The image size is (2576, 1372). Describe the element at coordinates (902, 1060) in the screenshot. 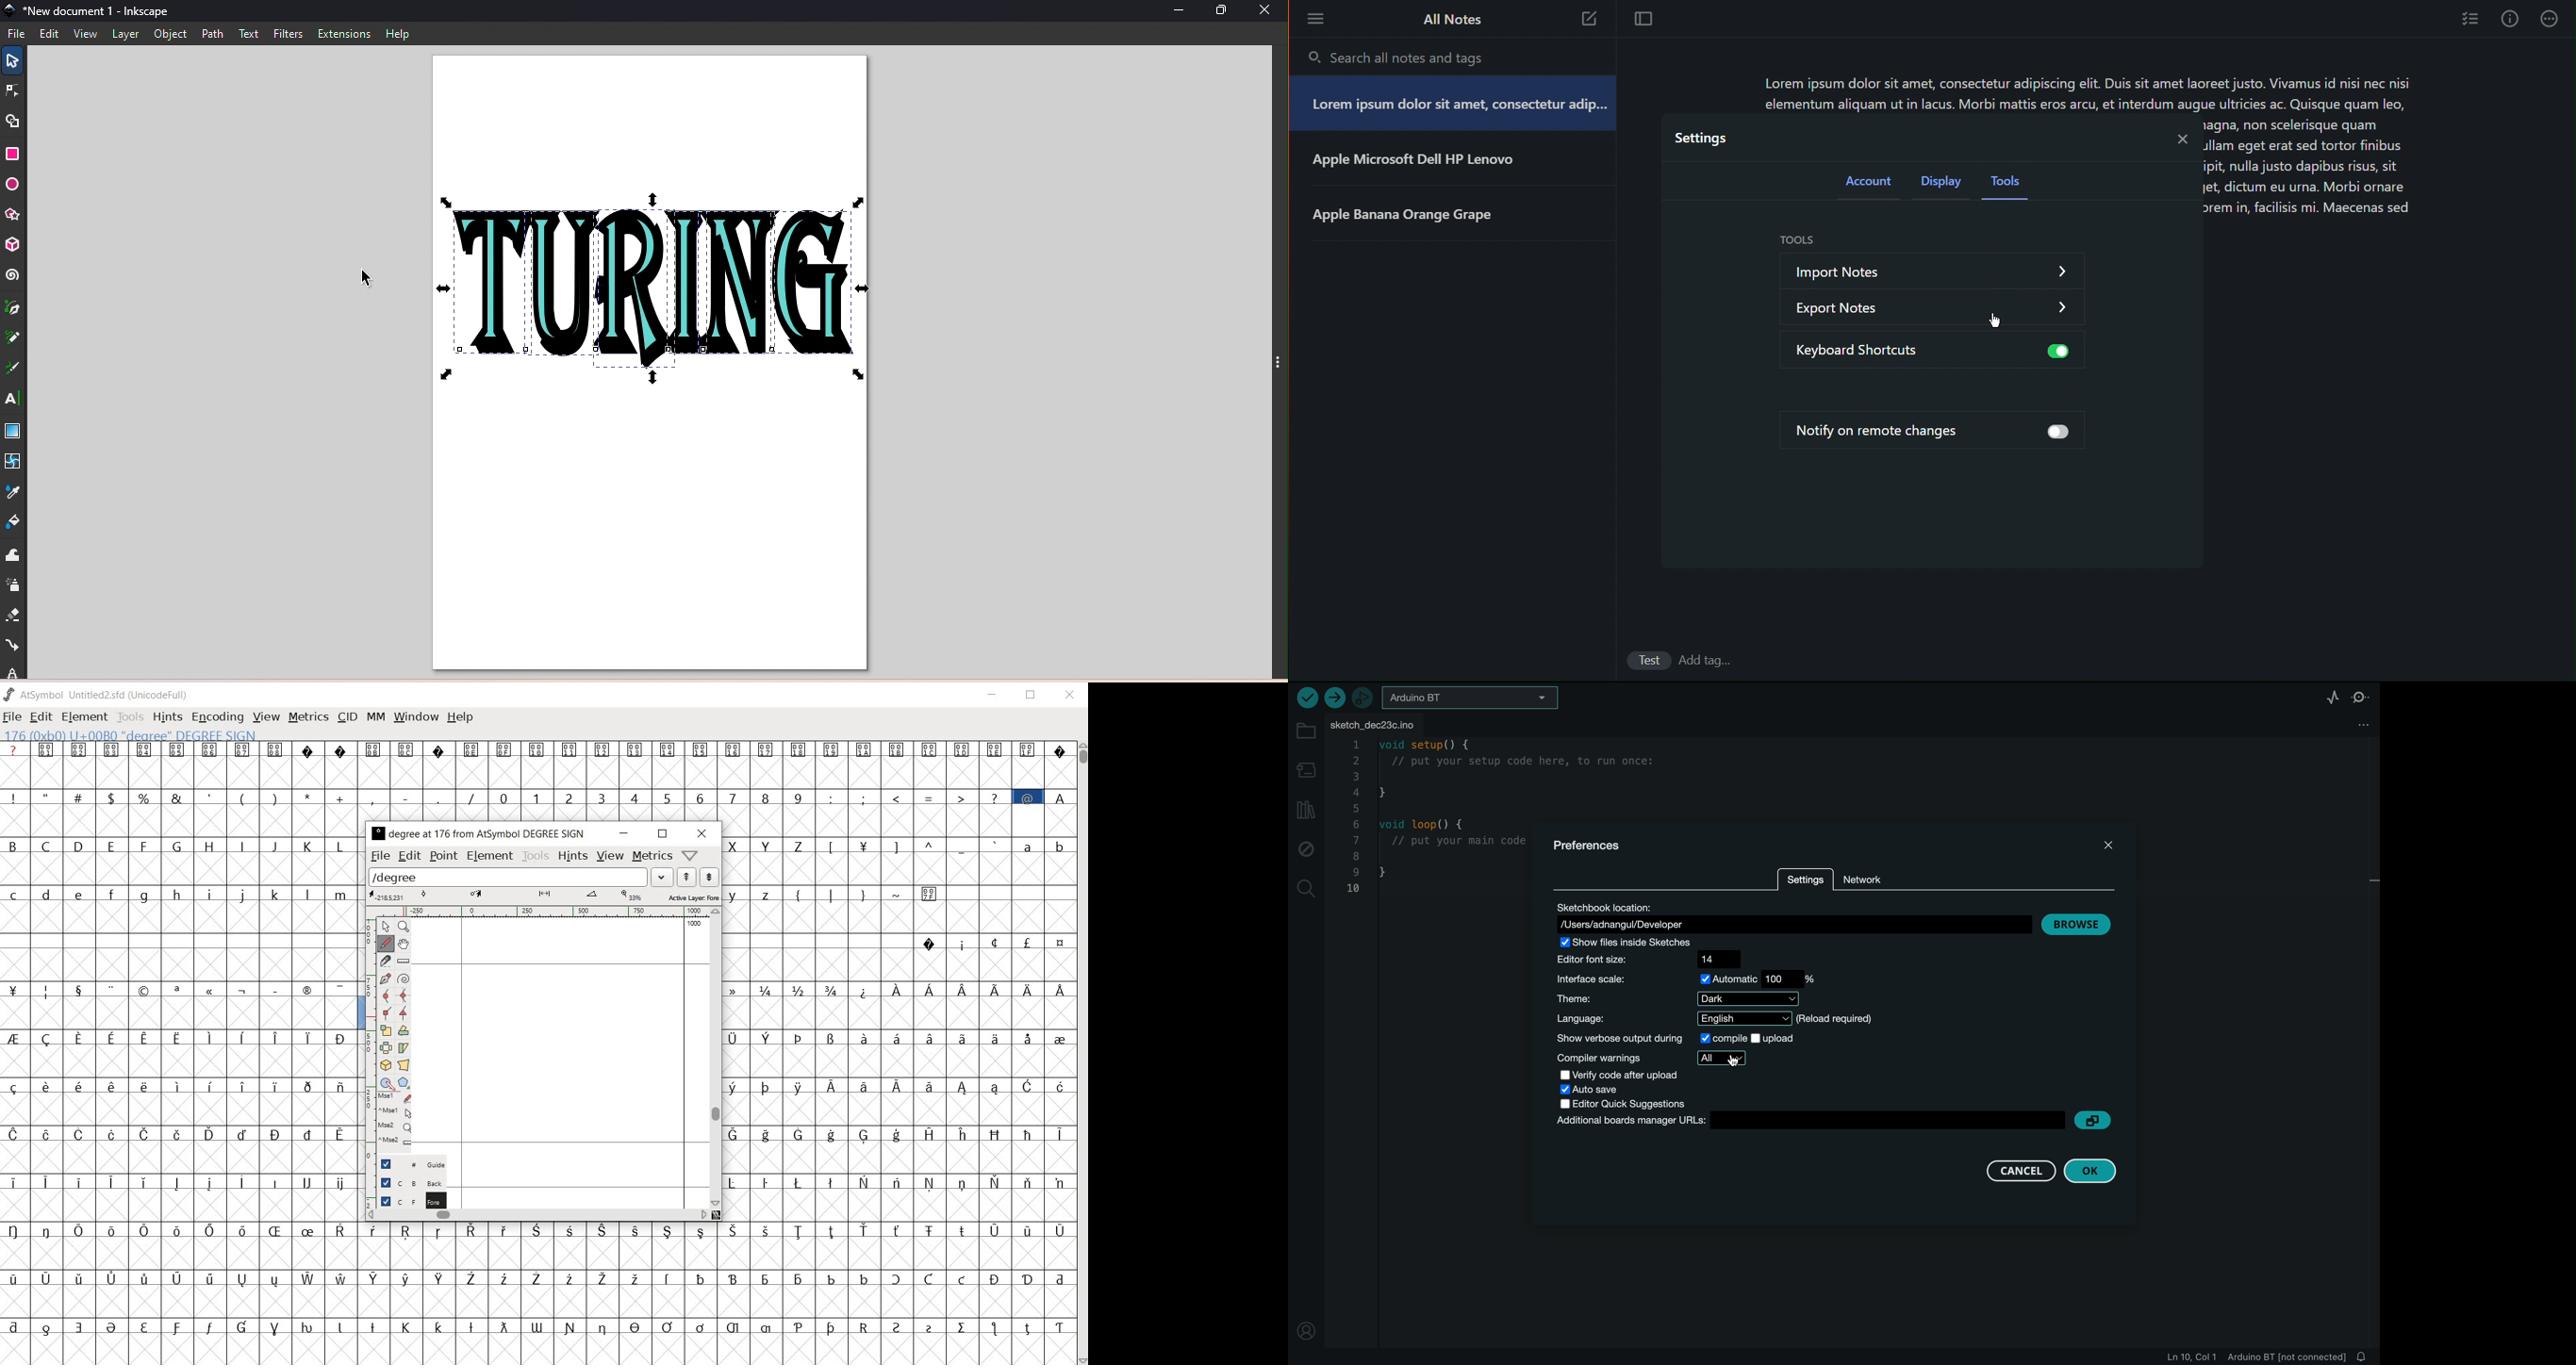

I see `` at that location.